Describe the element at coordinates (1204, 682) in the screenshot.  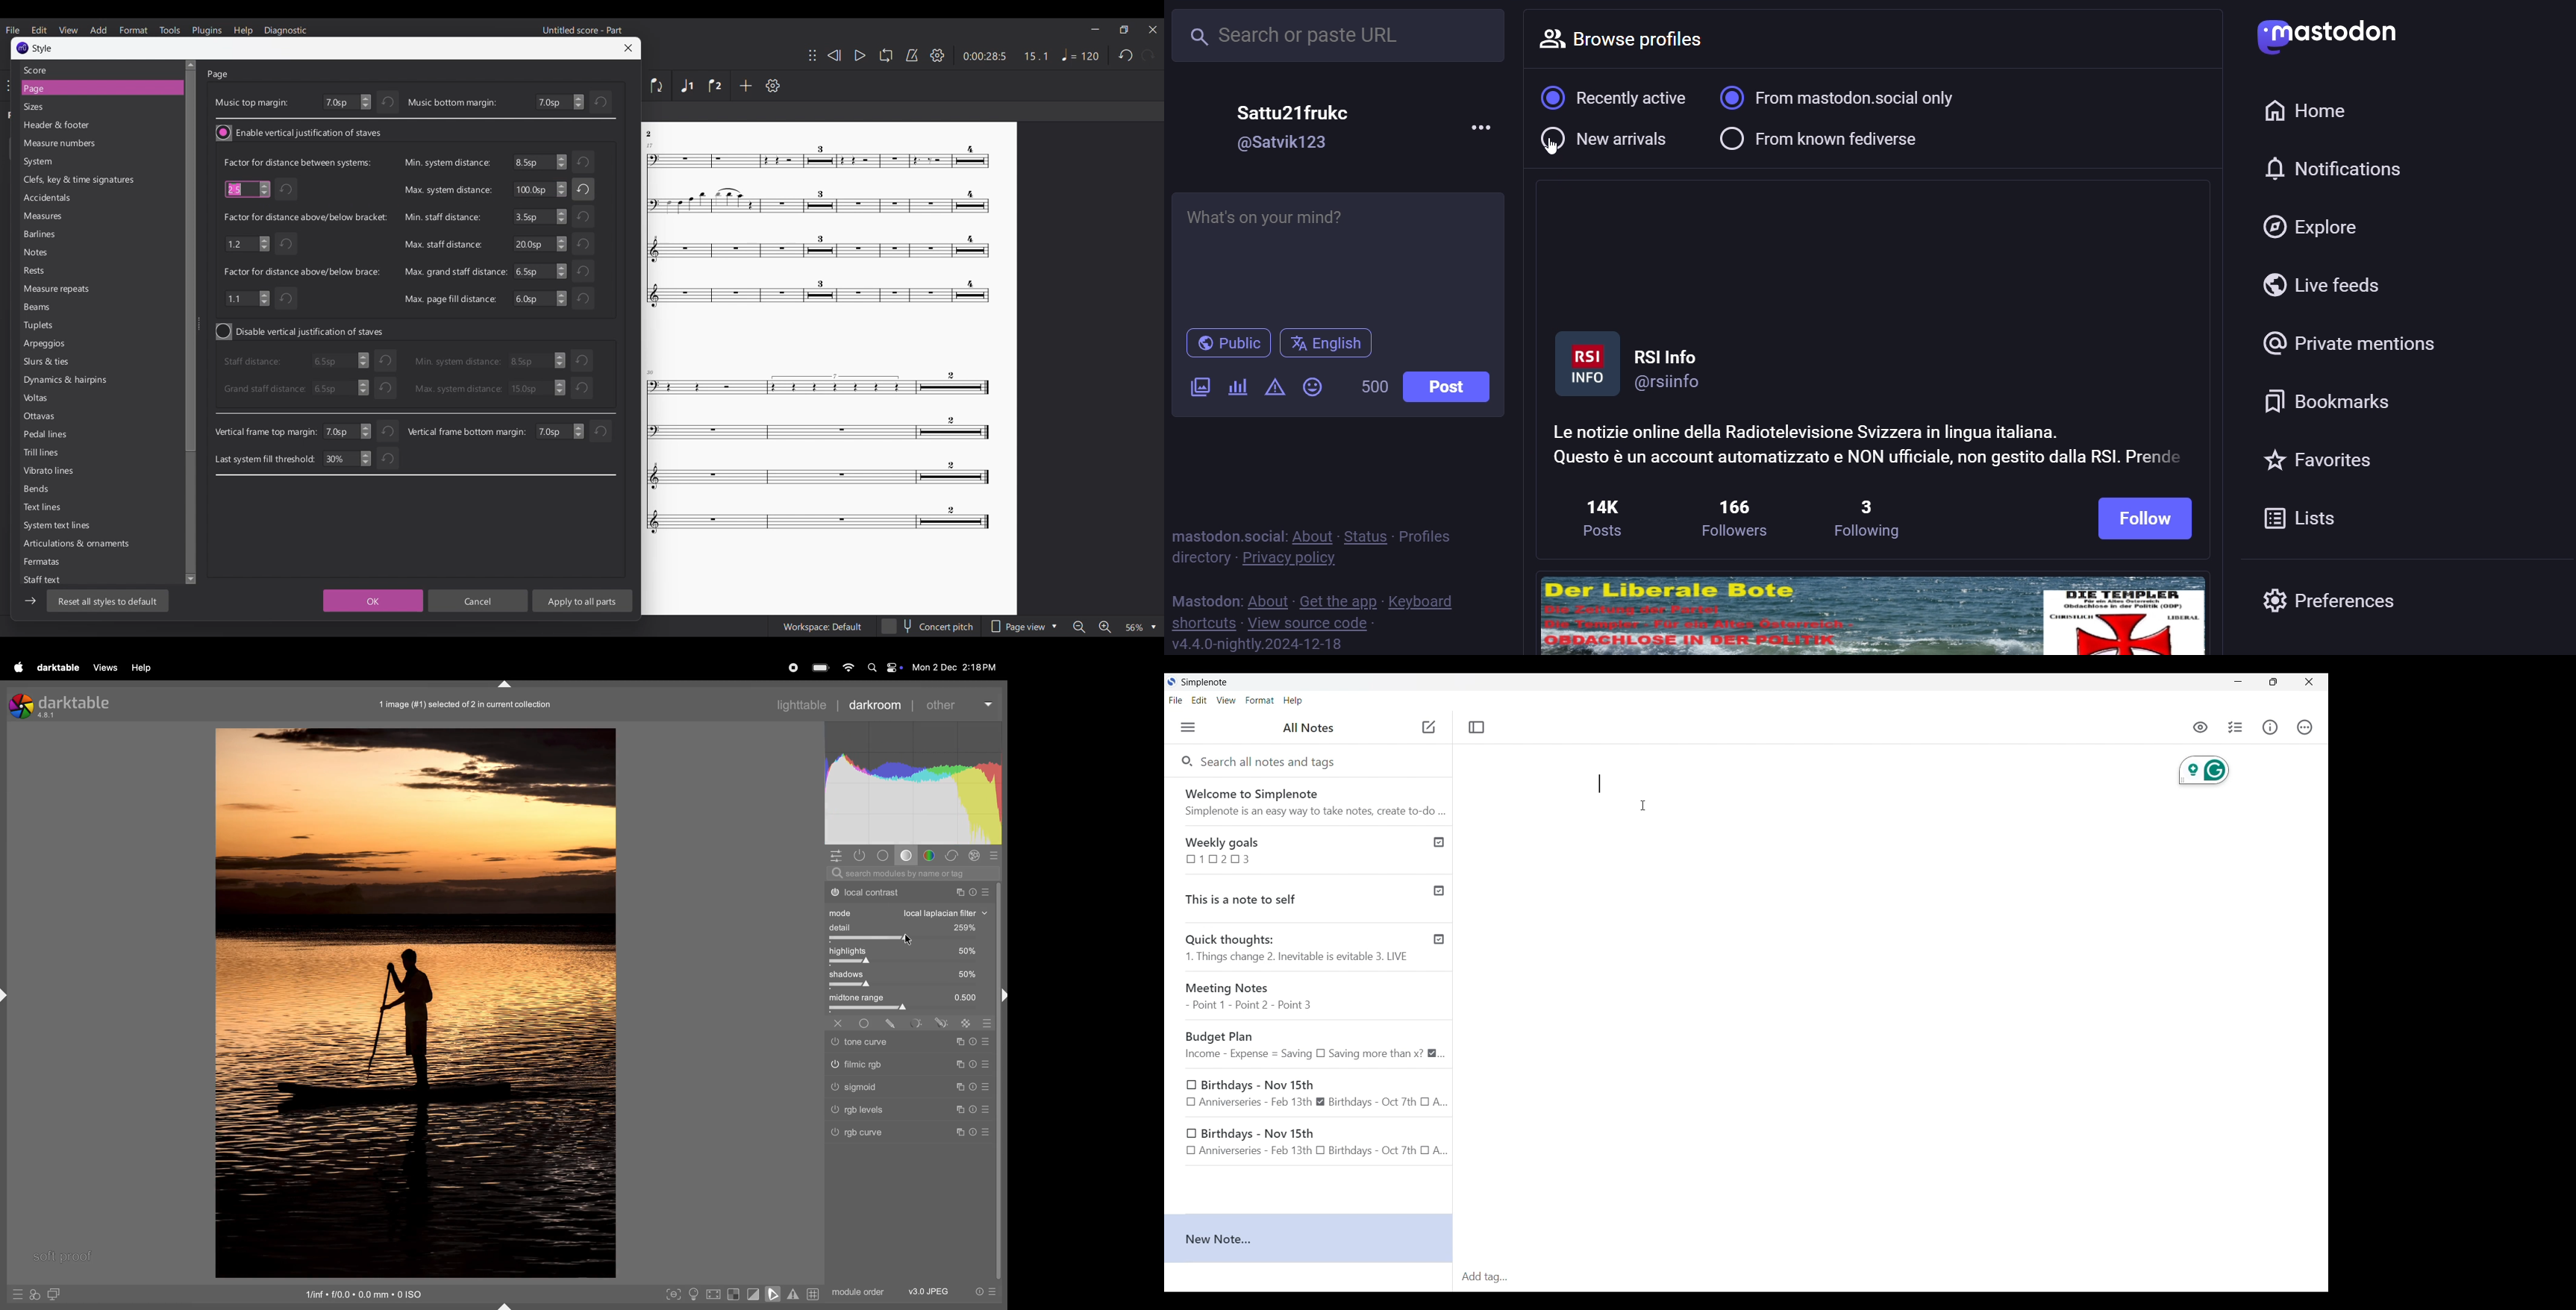
I see `Software name` at that location.